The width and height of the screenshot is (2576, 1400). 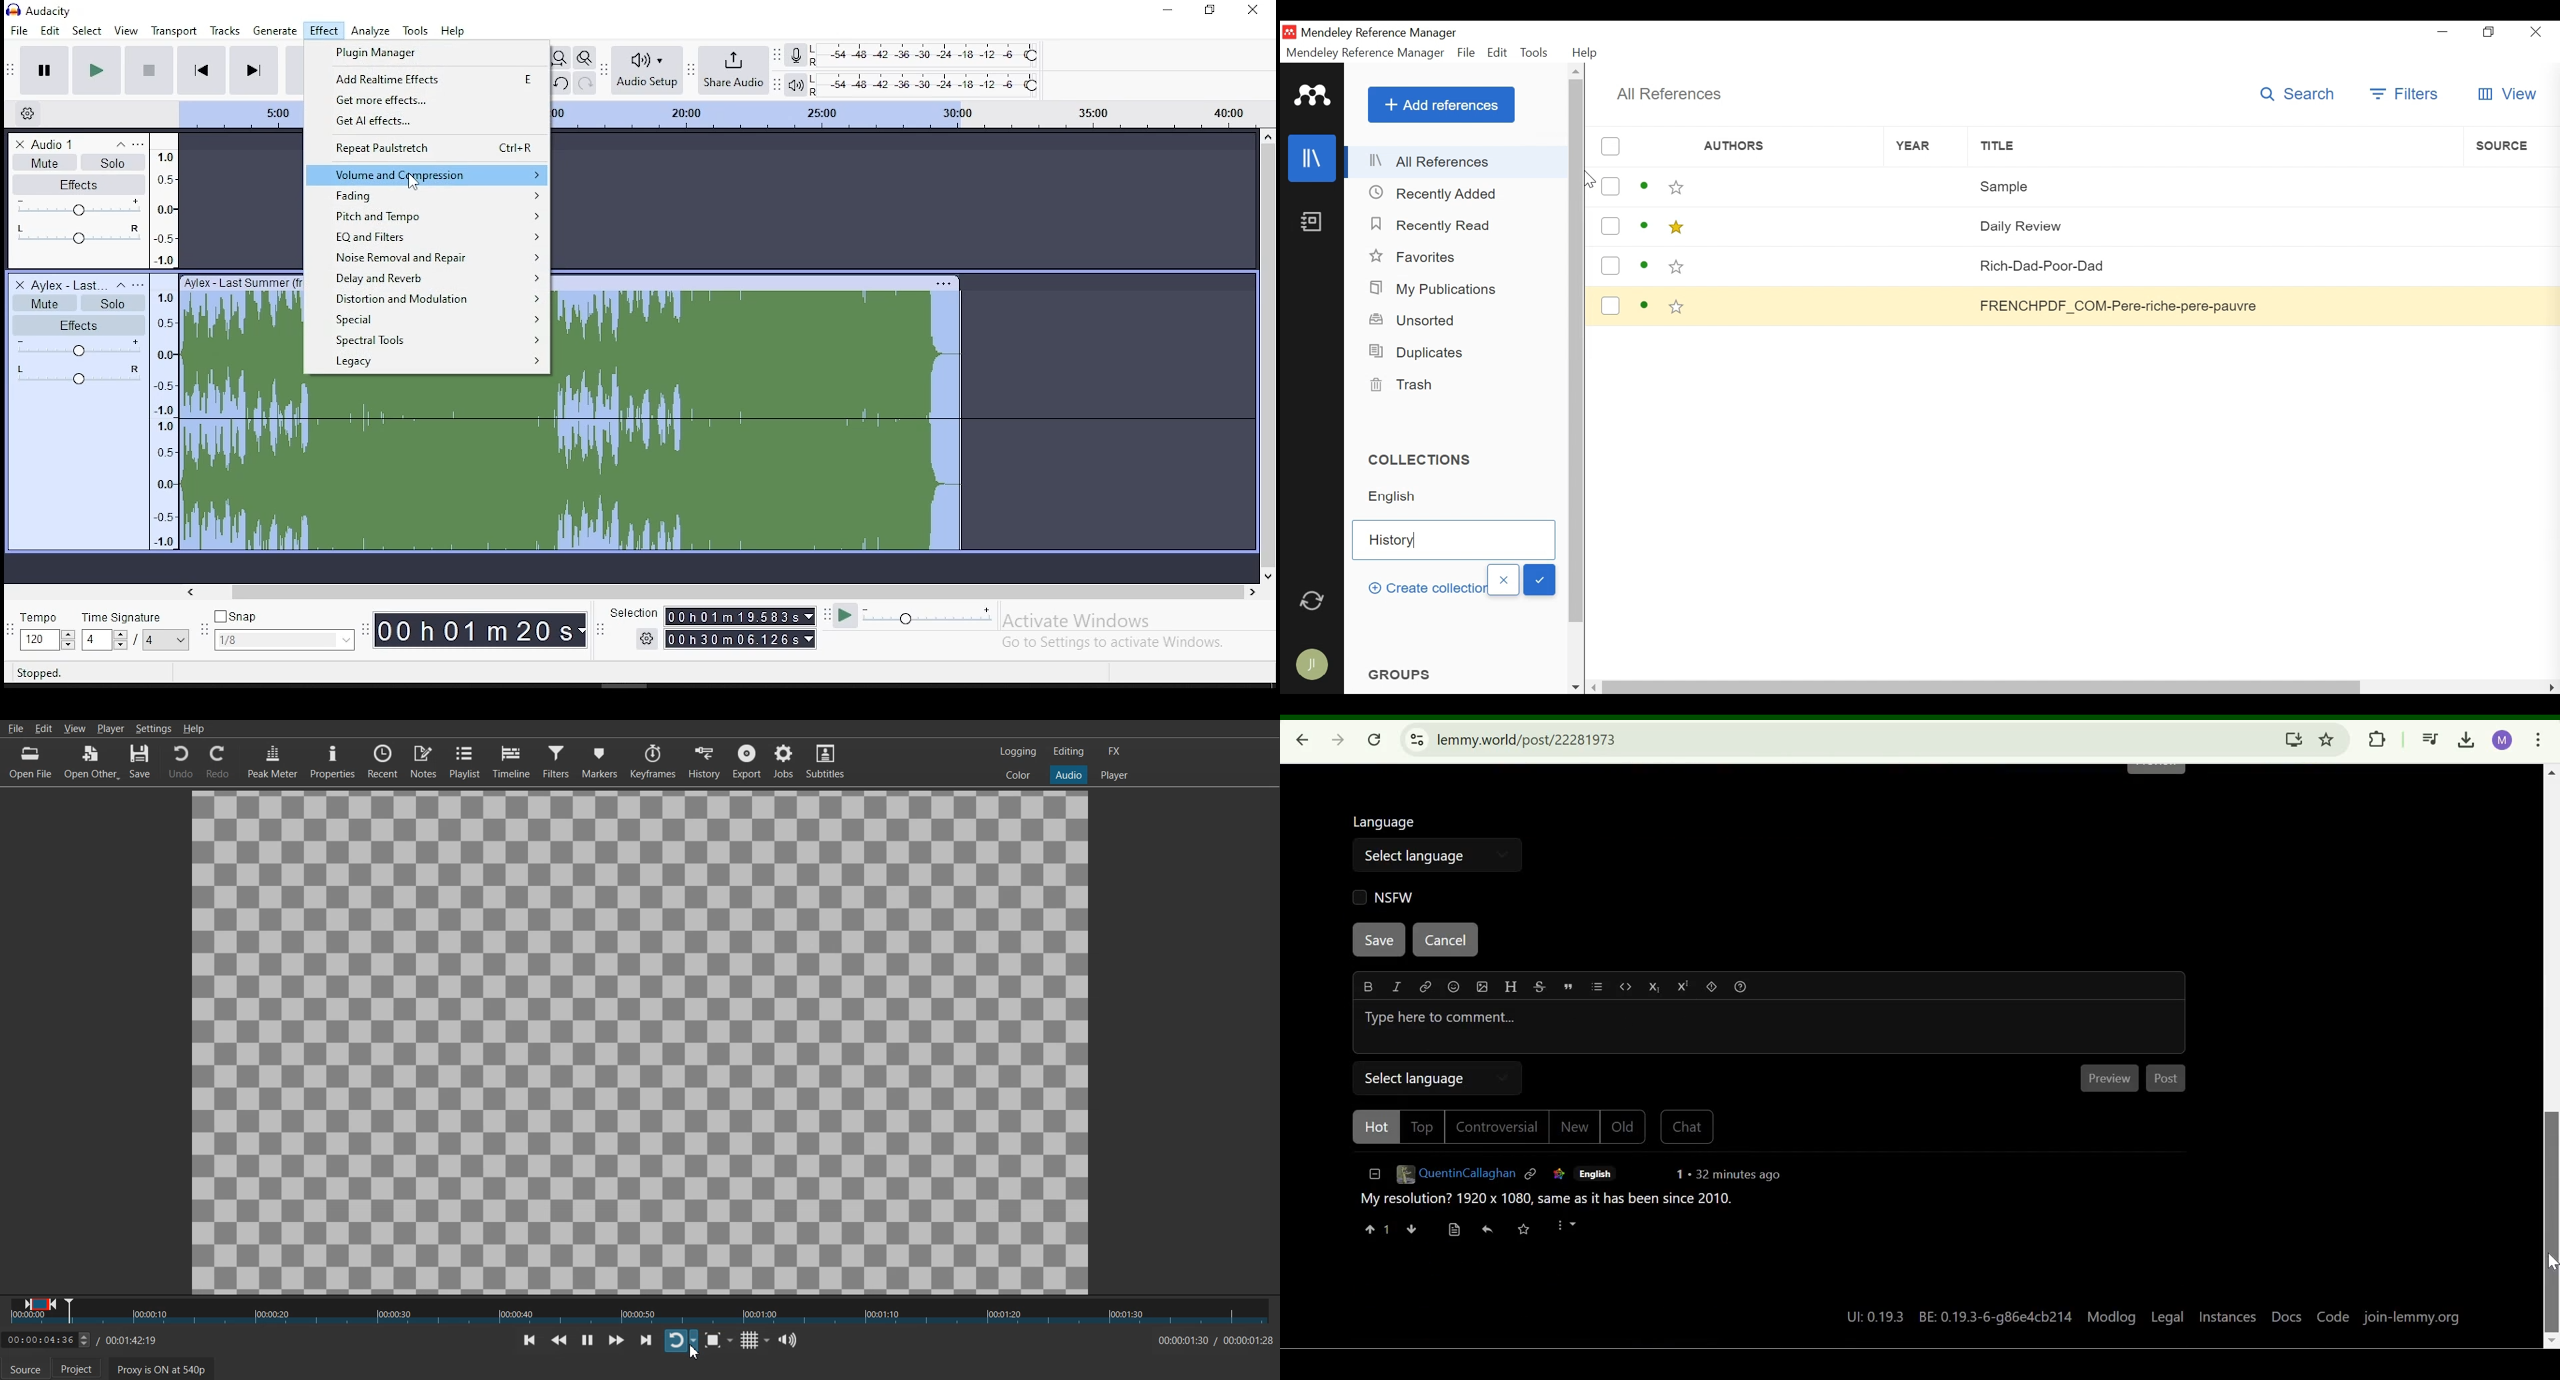 What do you see at coordinates (1411, 1231) in the screenshot?
I see `downvote` at bounding box center [1411, 1231].